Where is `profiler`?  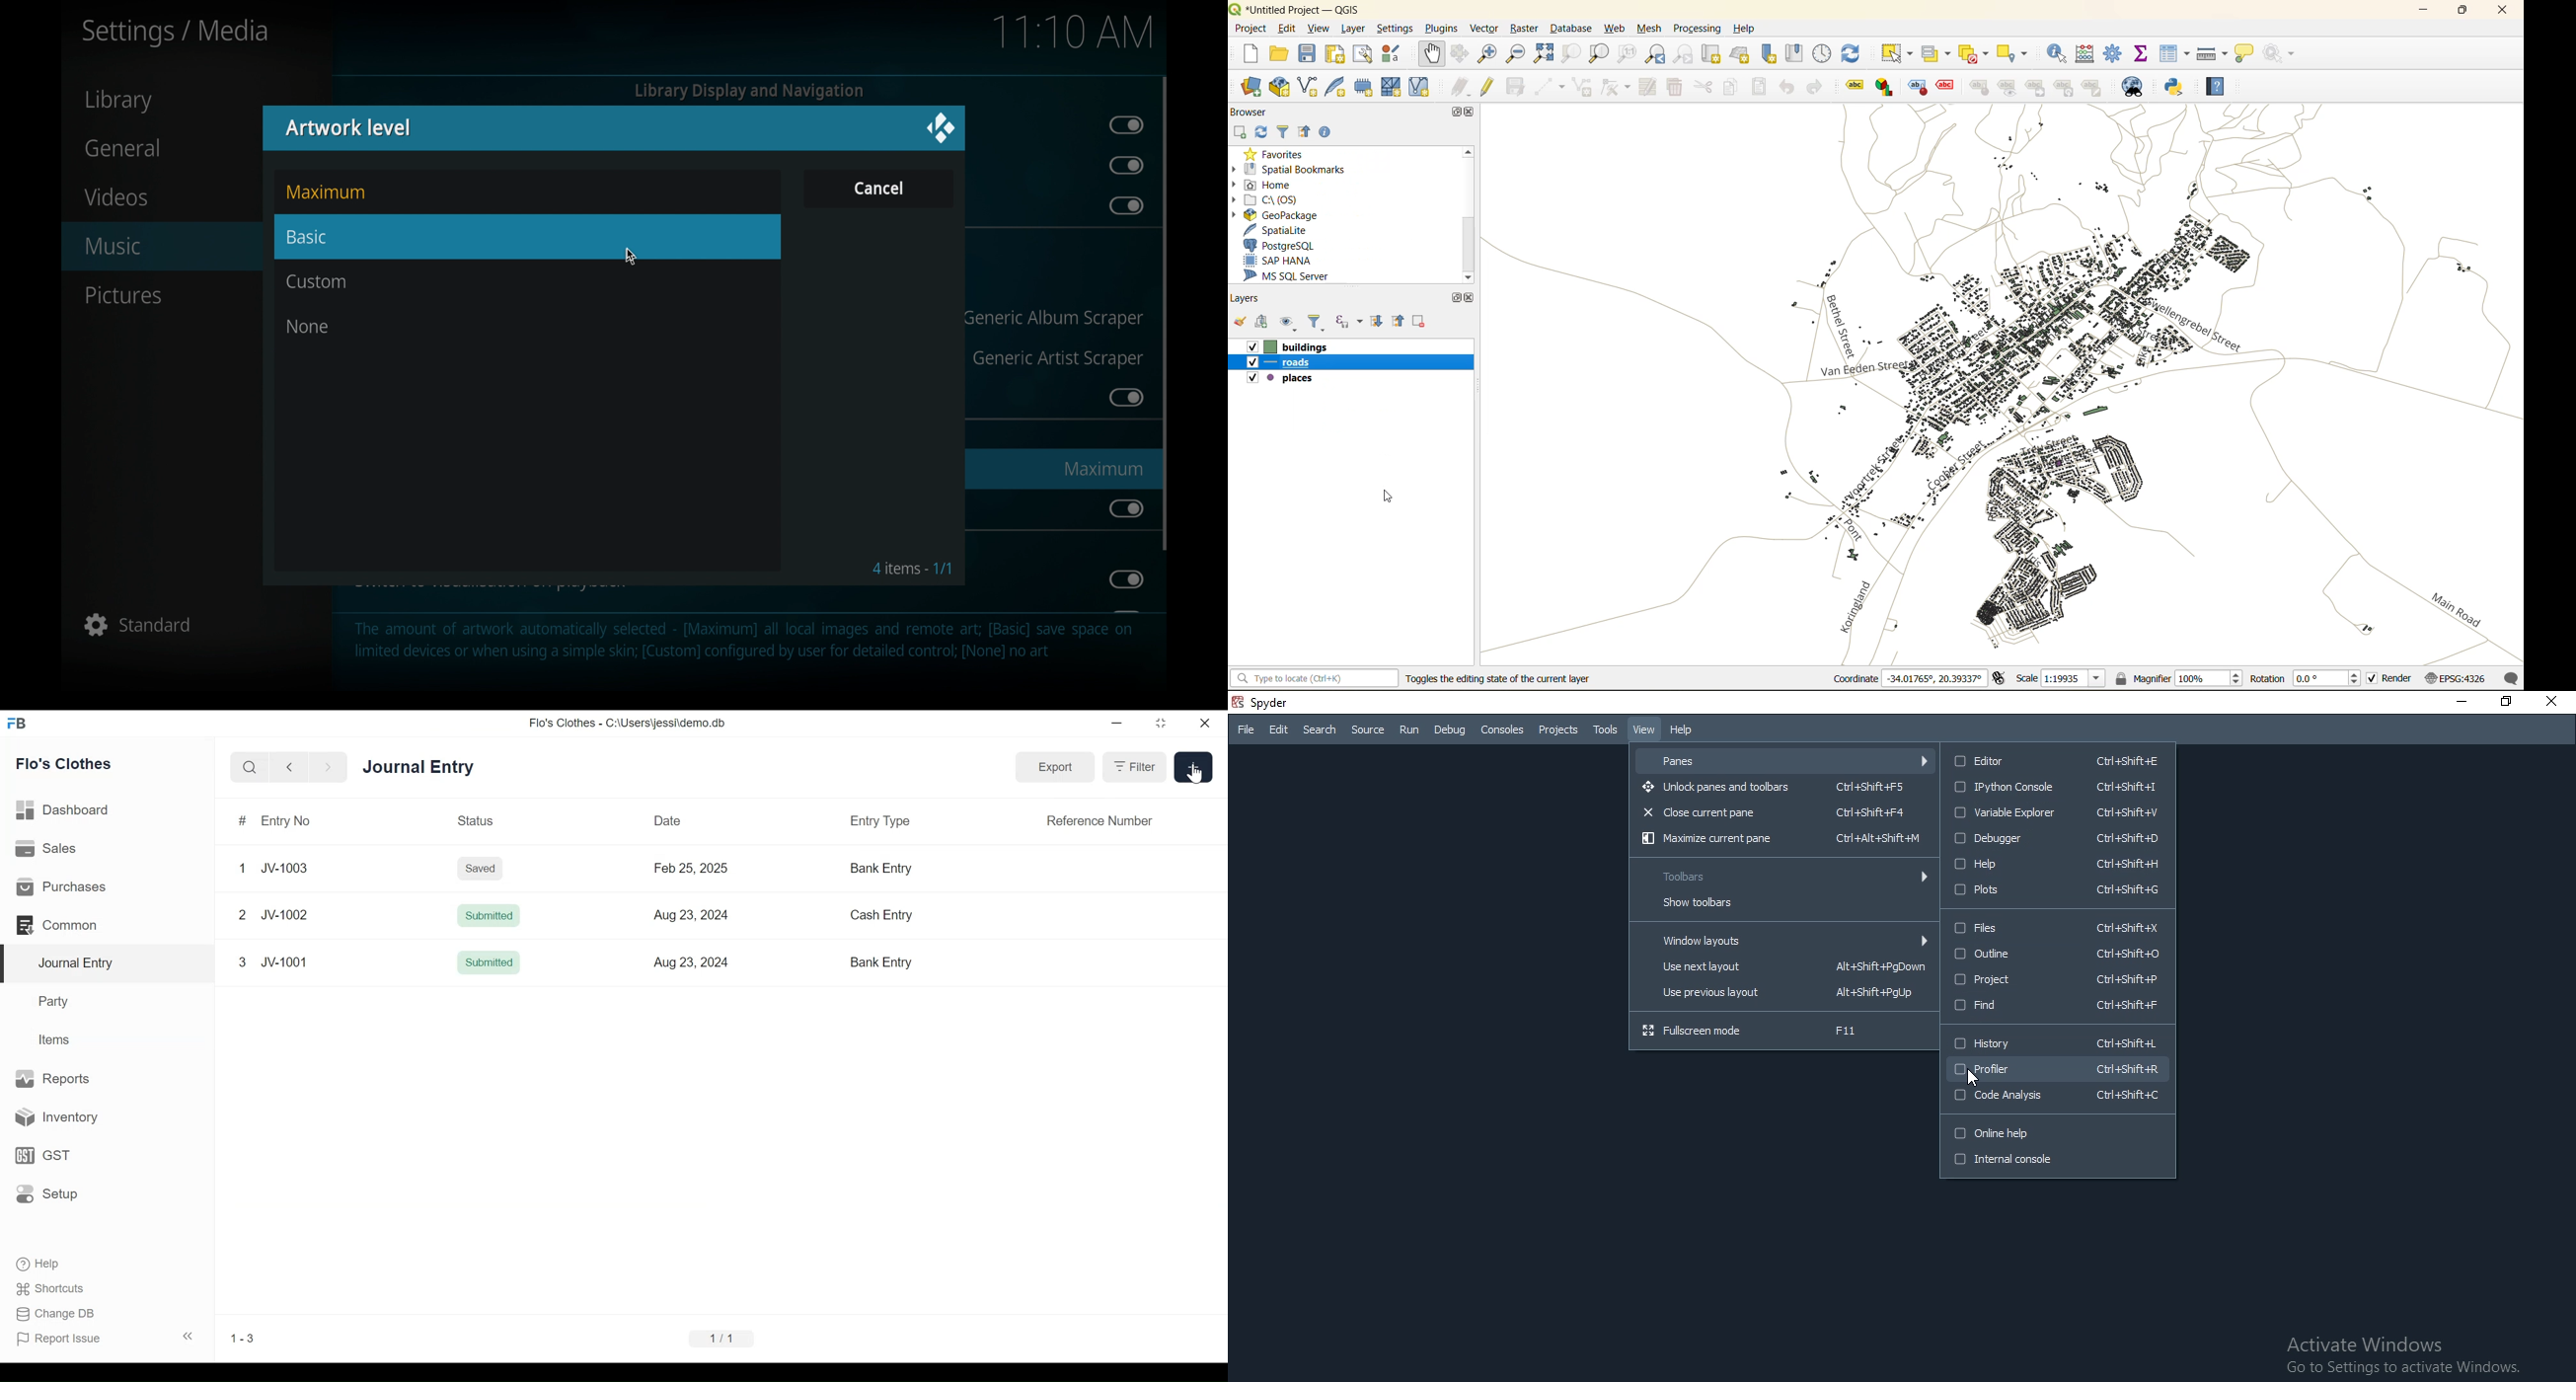 profiler is located at coordinates (2058, 1069).